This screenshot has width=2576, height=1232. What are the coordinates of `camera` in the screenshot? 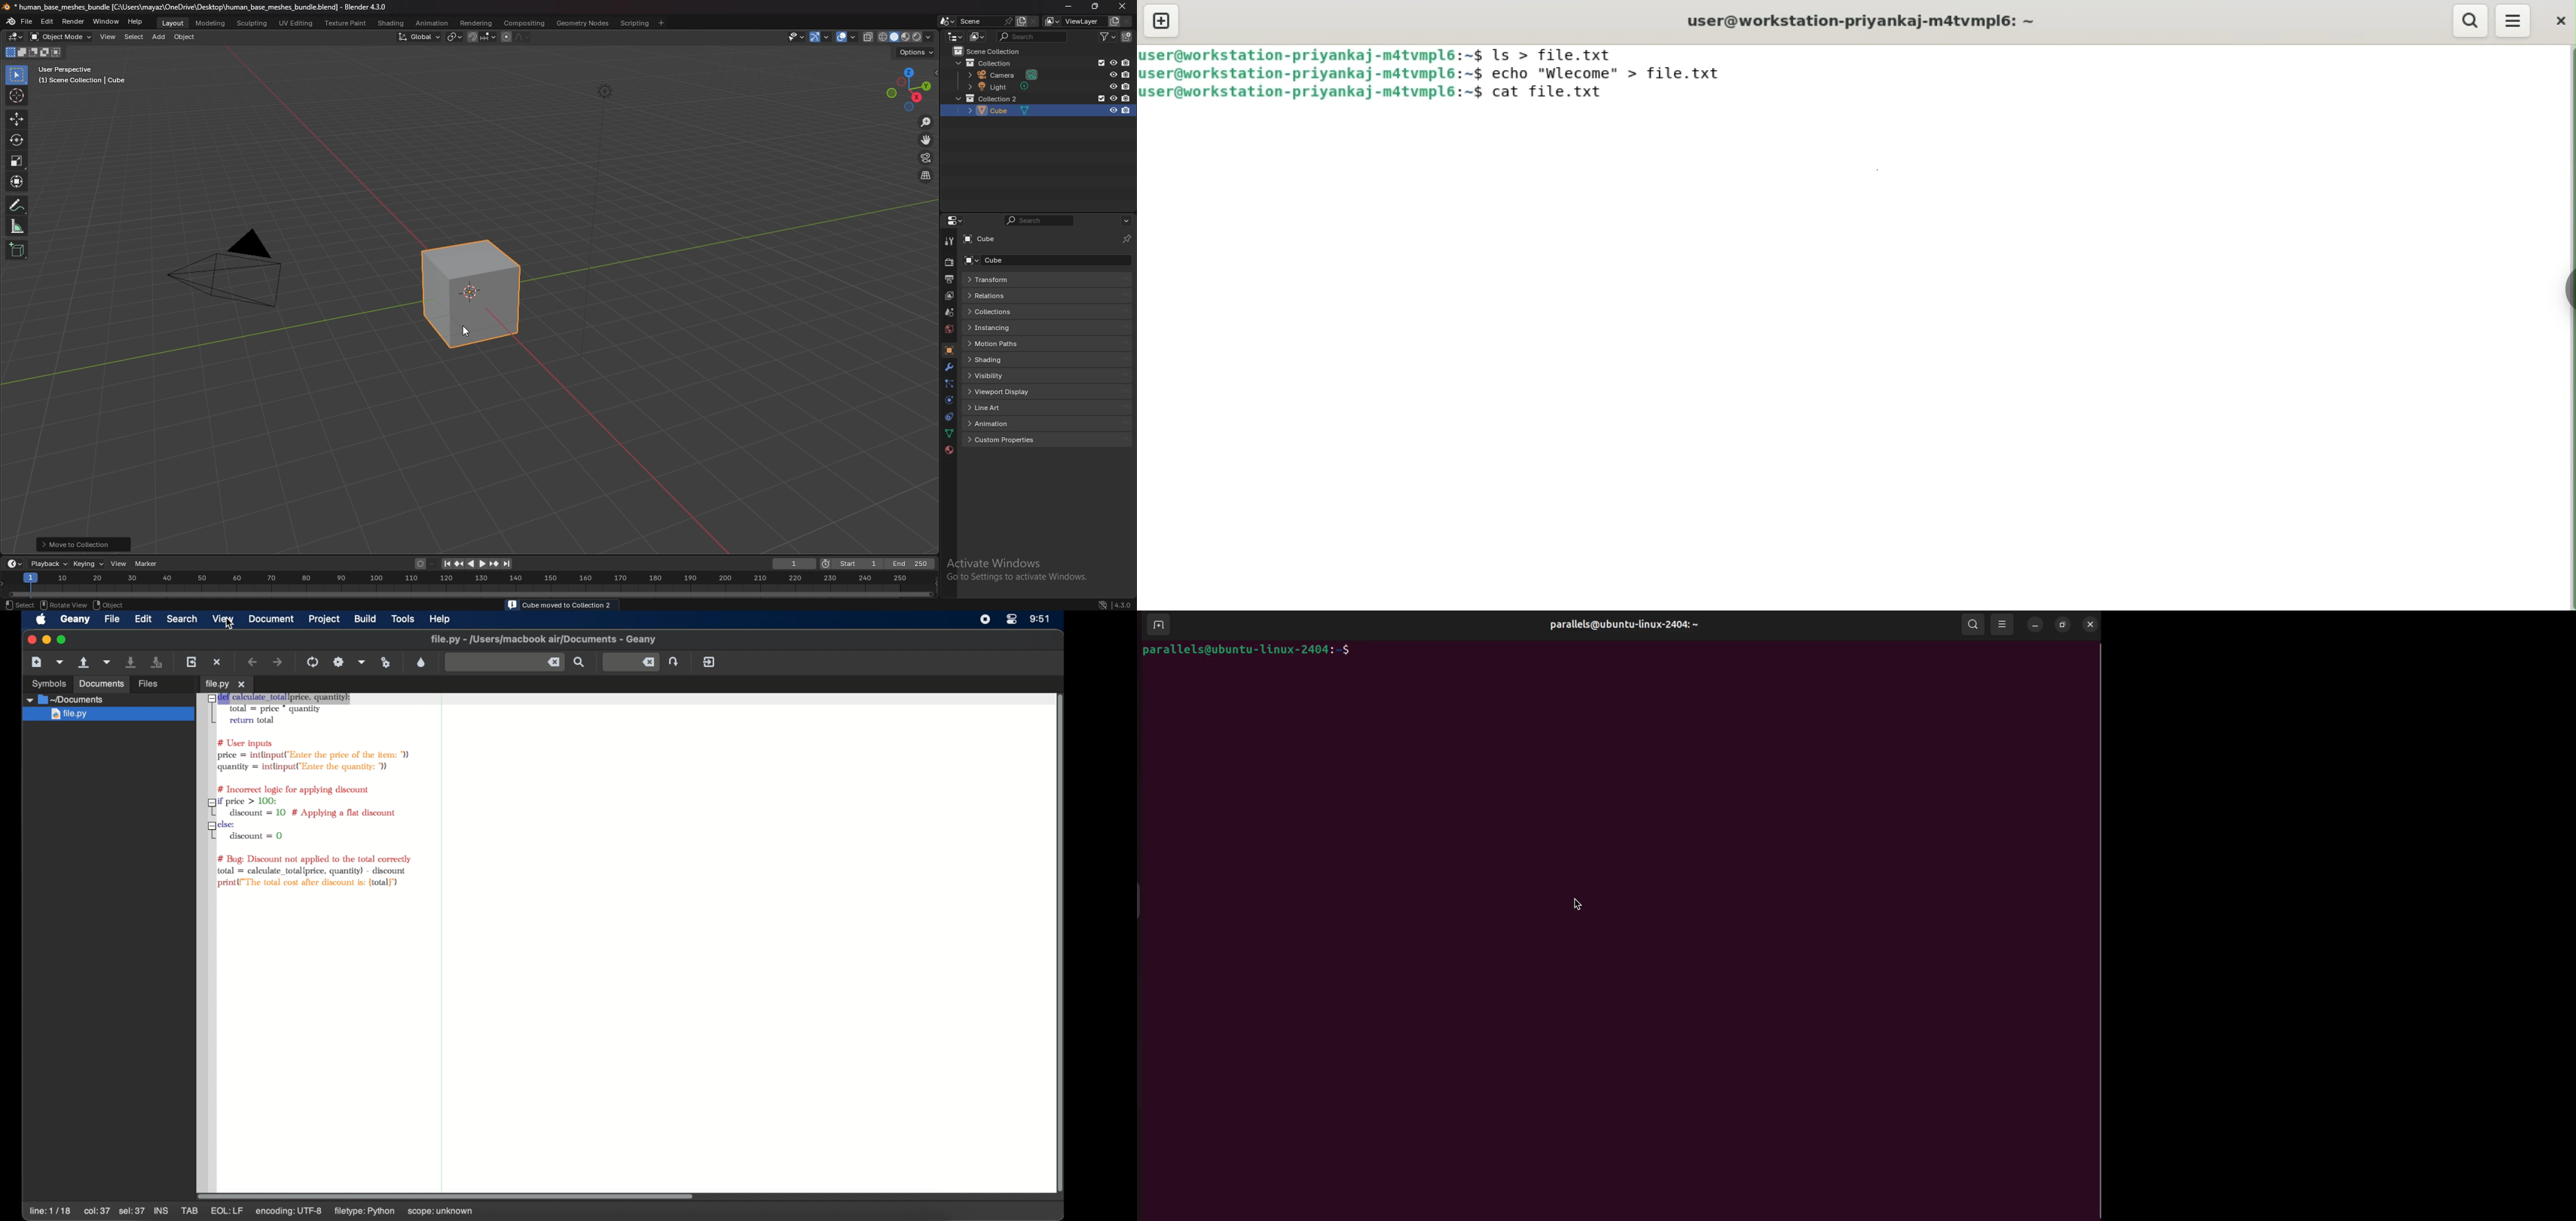 It's located at (224, 267).